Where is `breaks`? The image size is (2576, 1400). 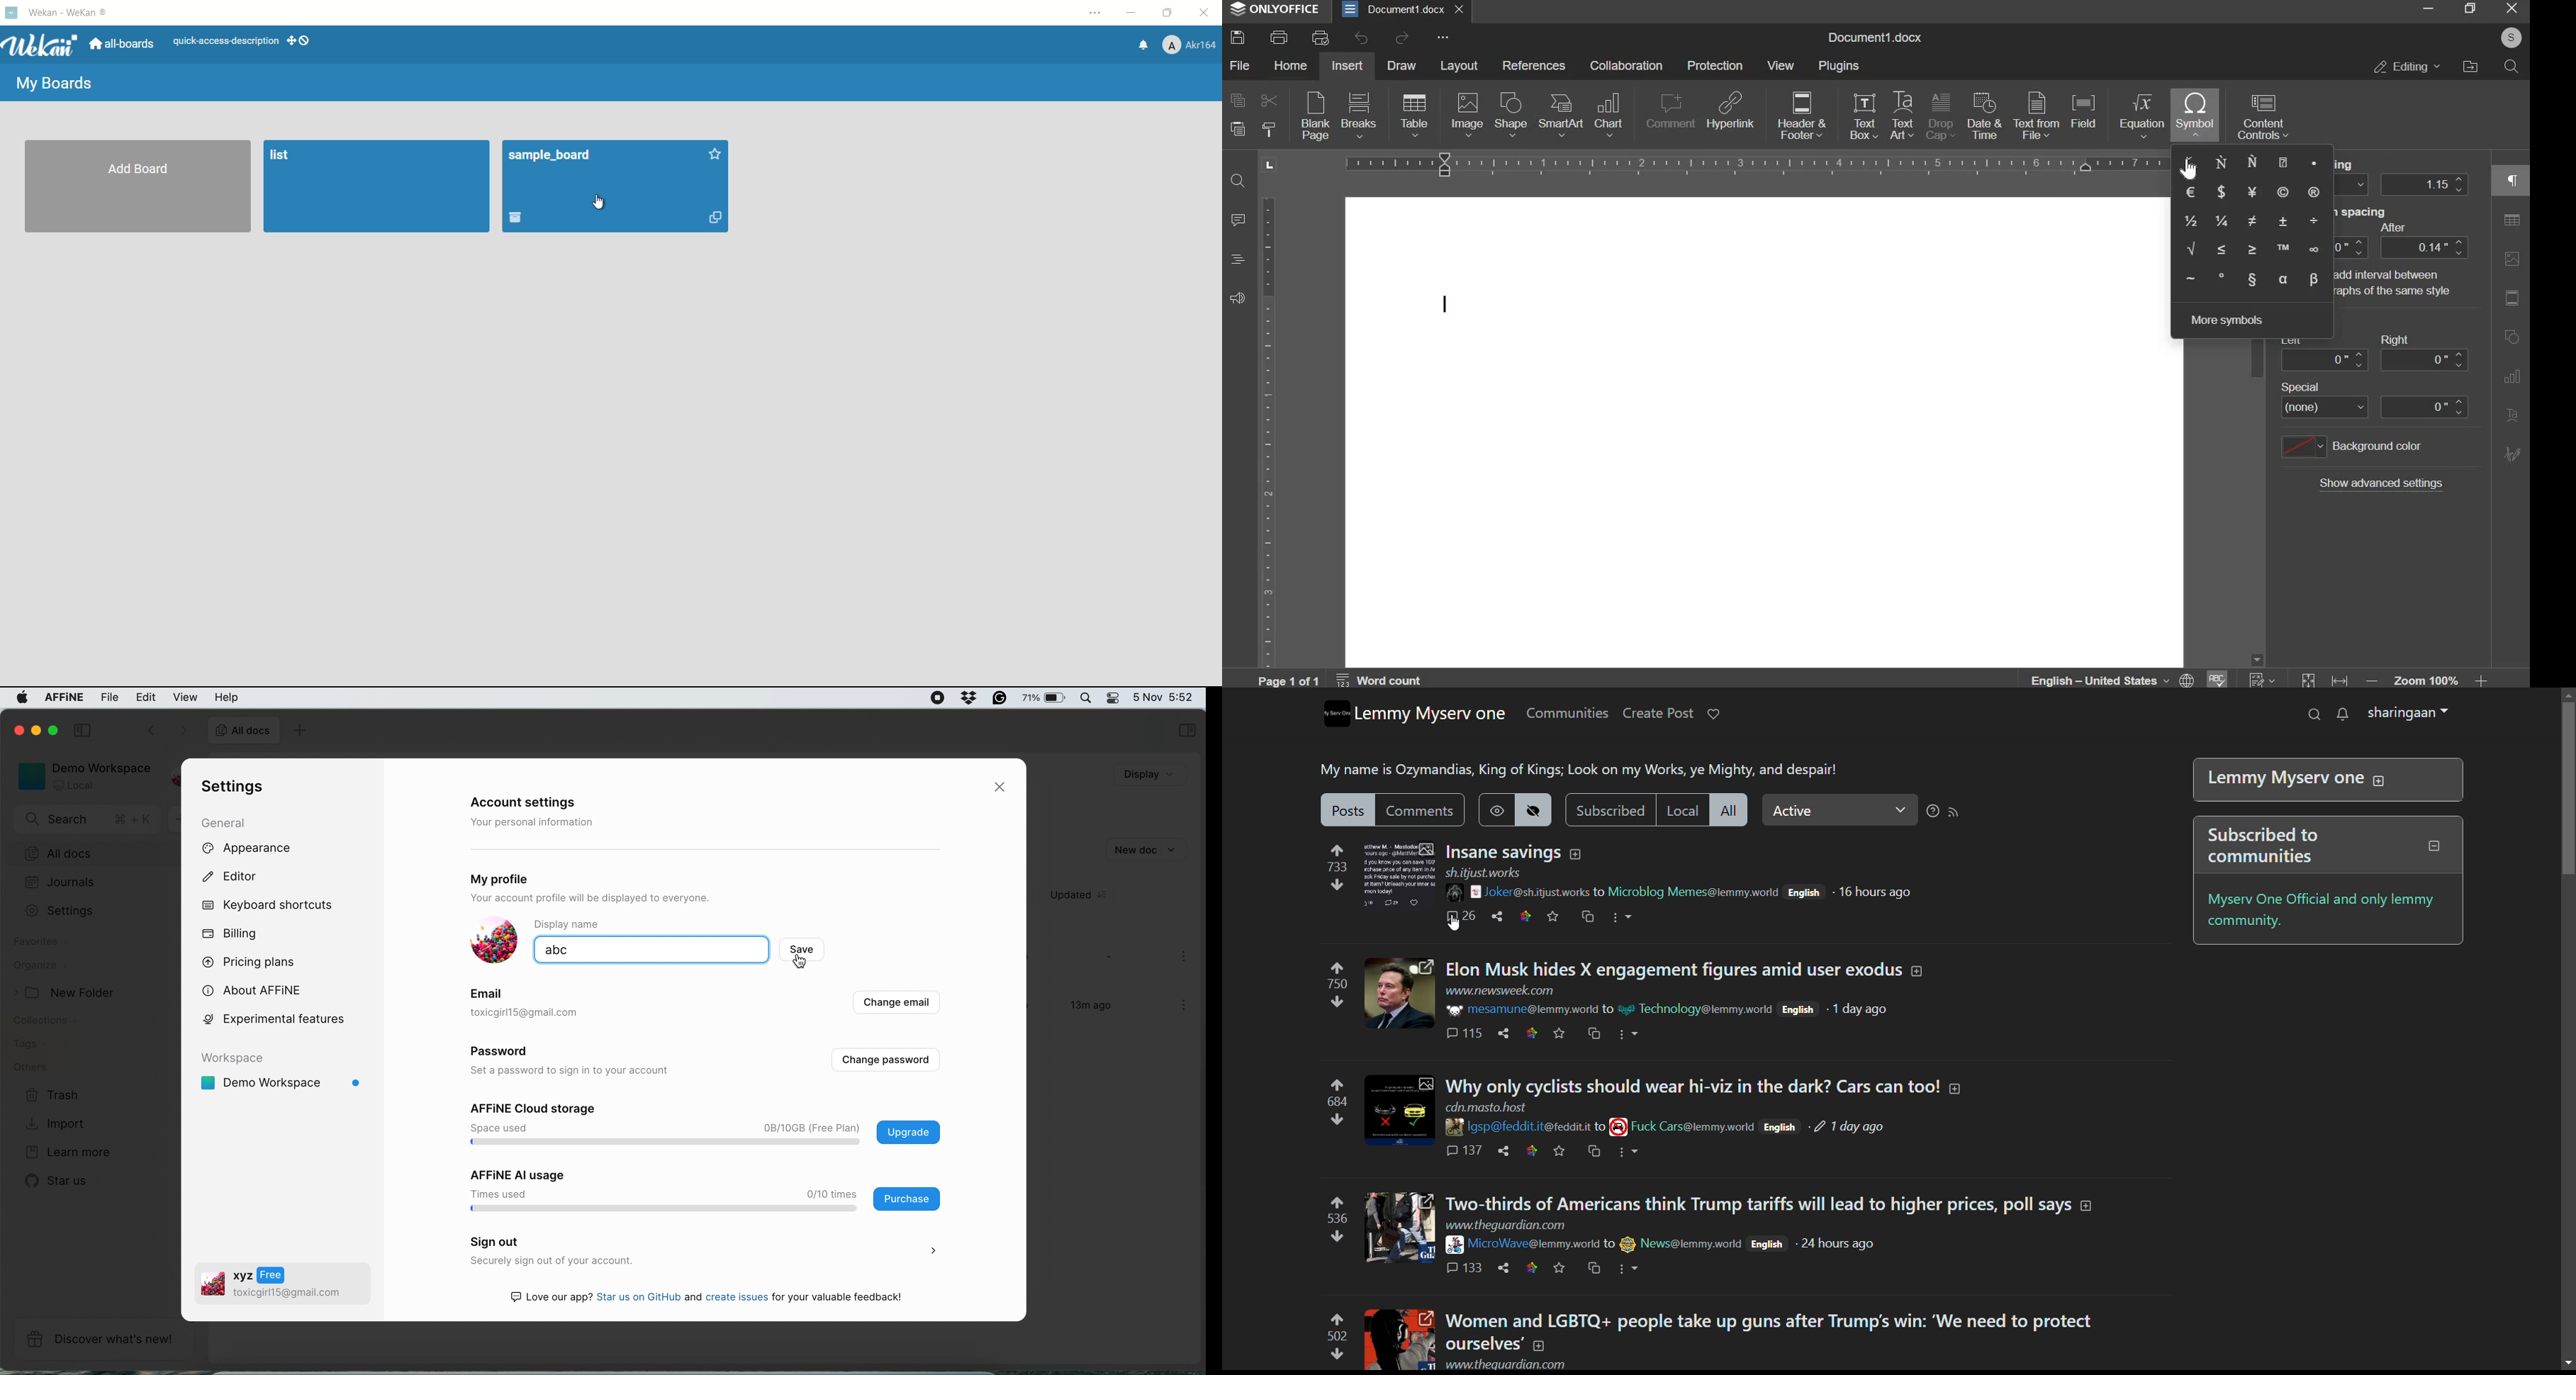
breaks is located at coordinates (1359, 115).